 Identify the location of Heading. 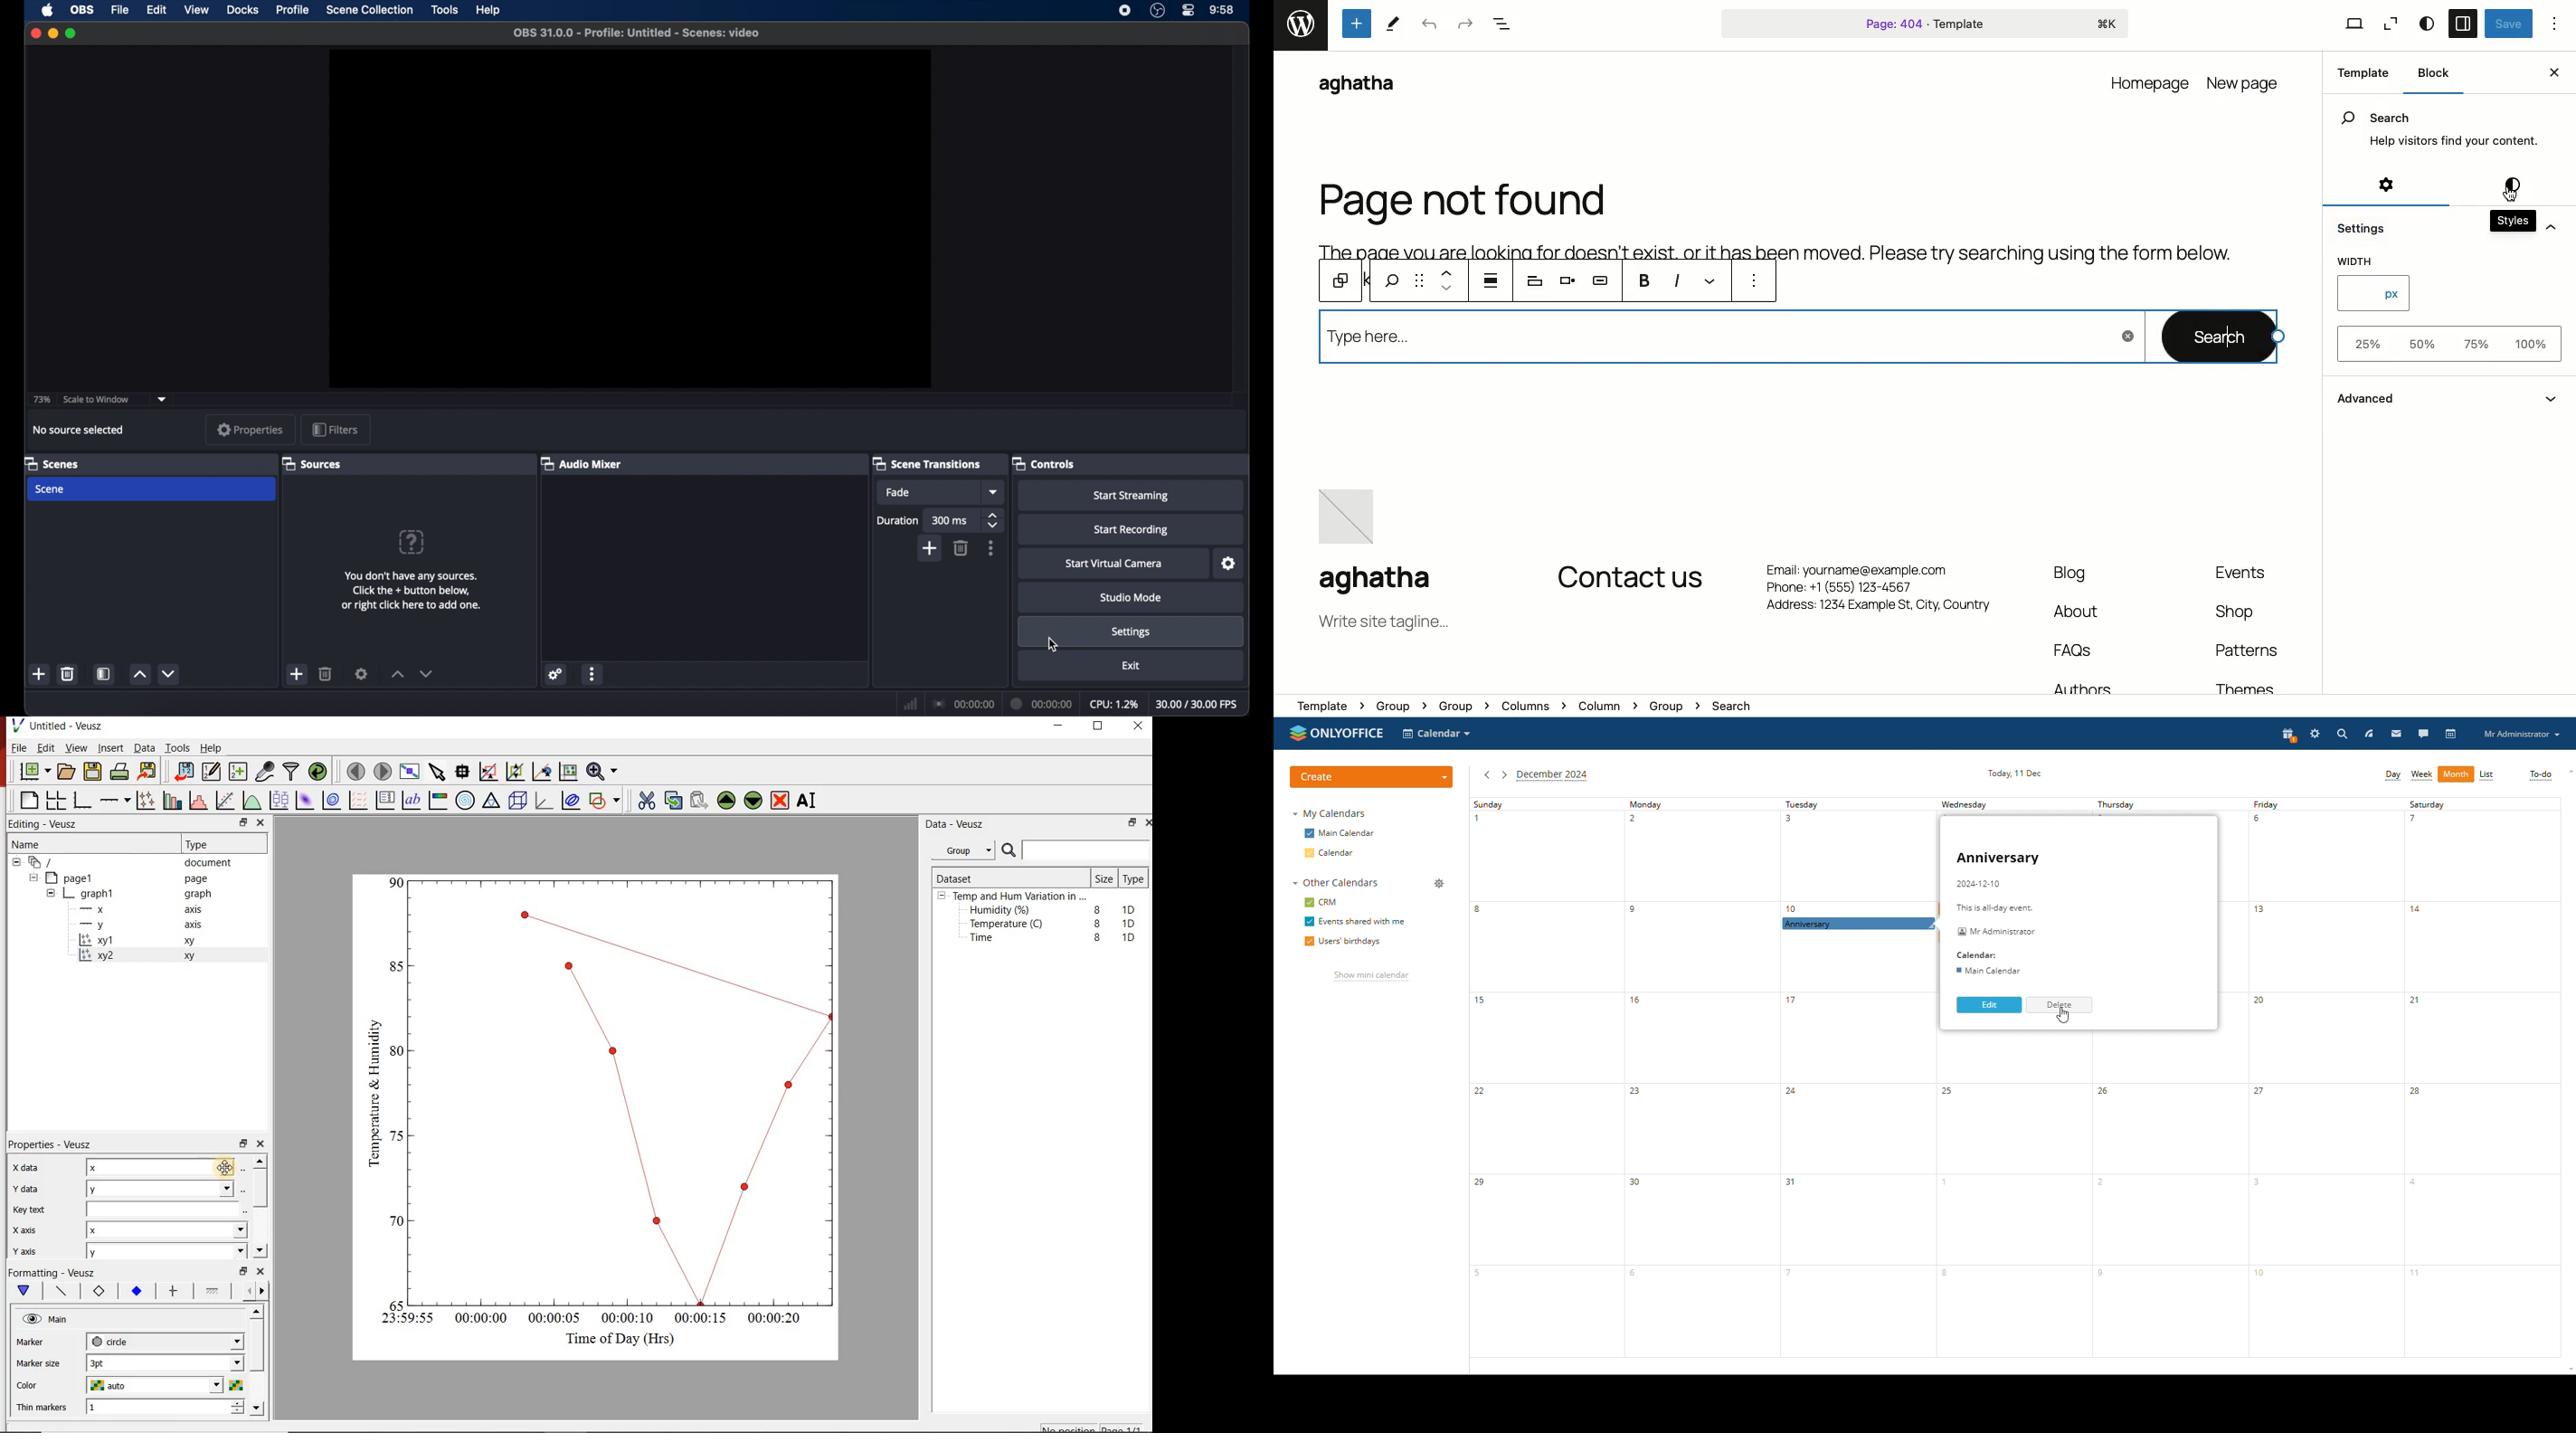
(1535, 281).